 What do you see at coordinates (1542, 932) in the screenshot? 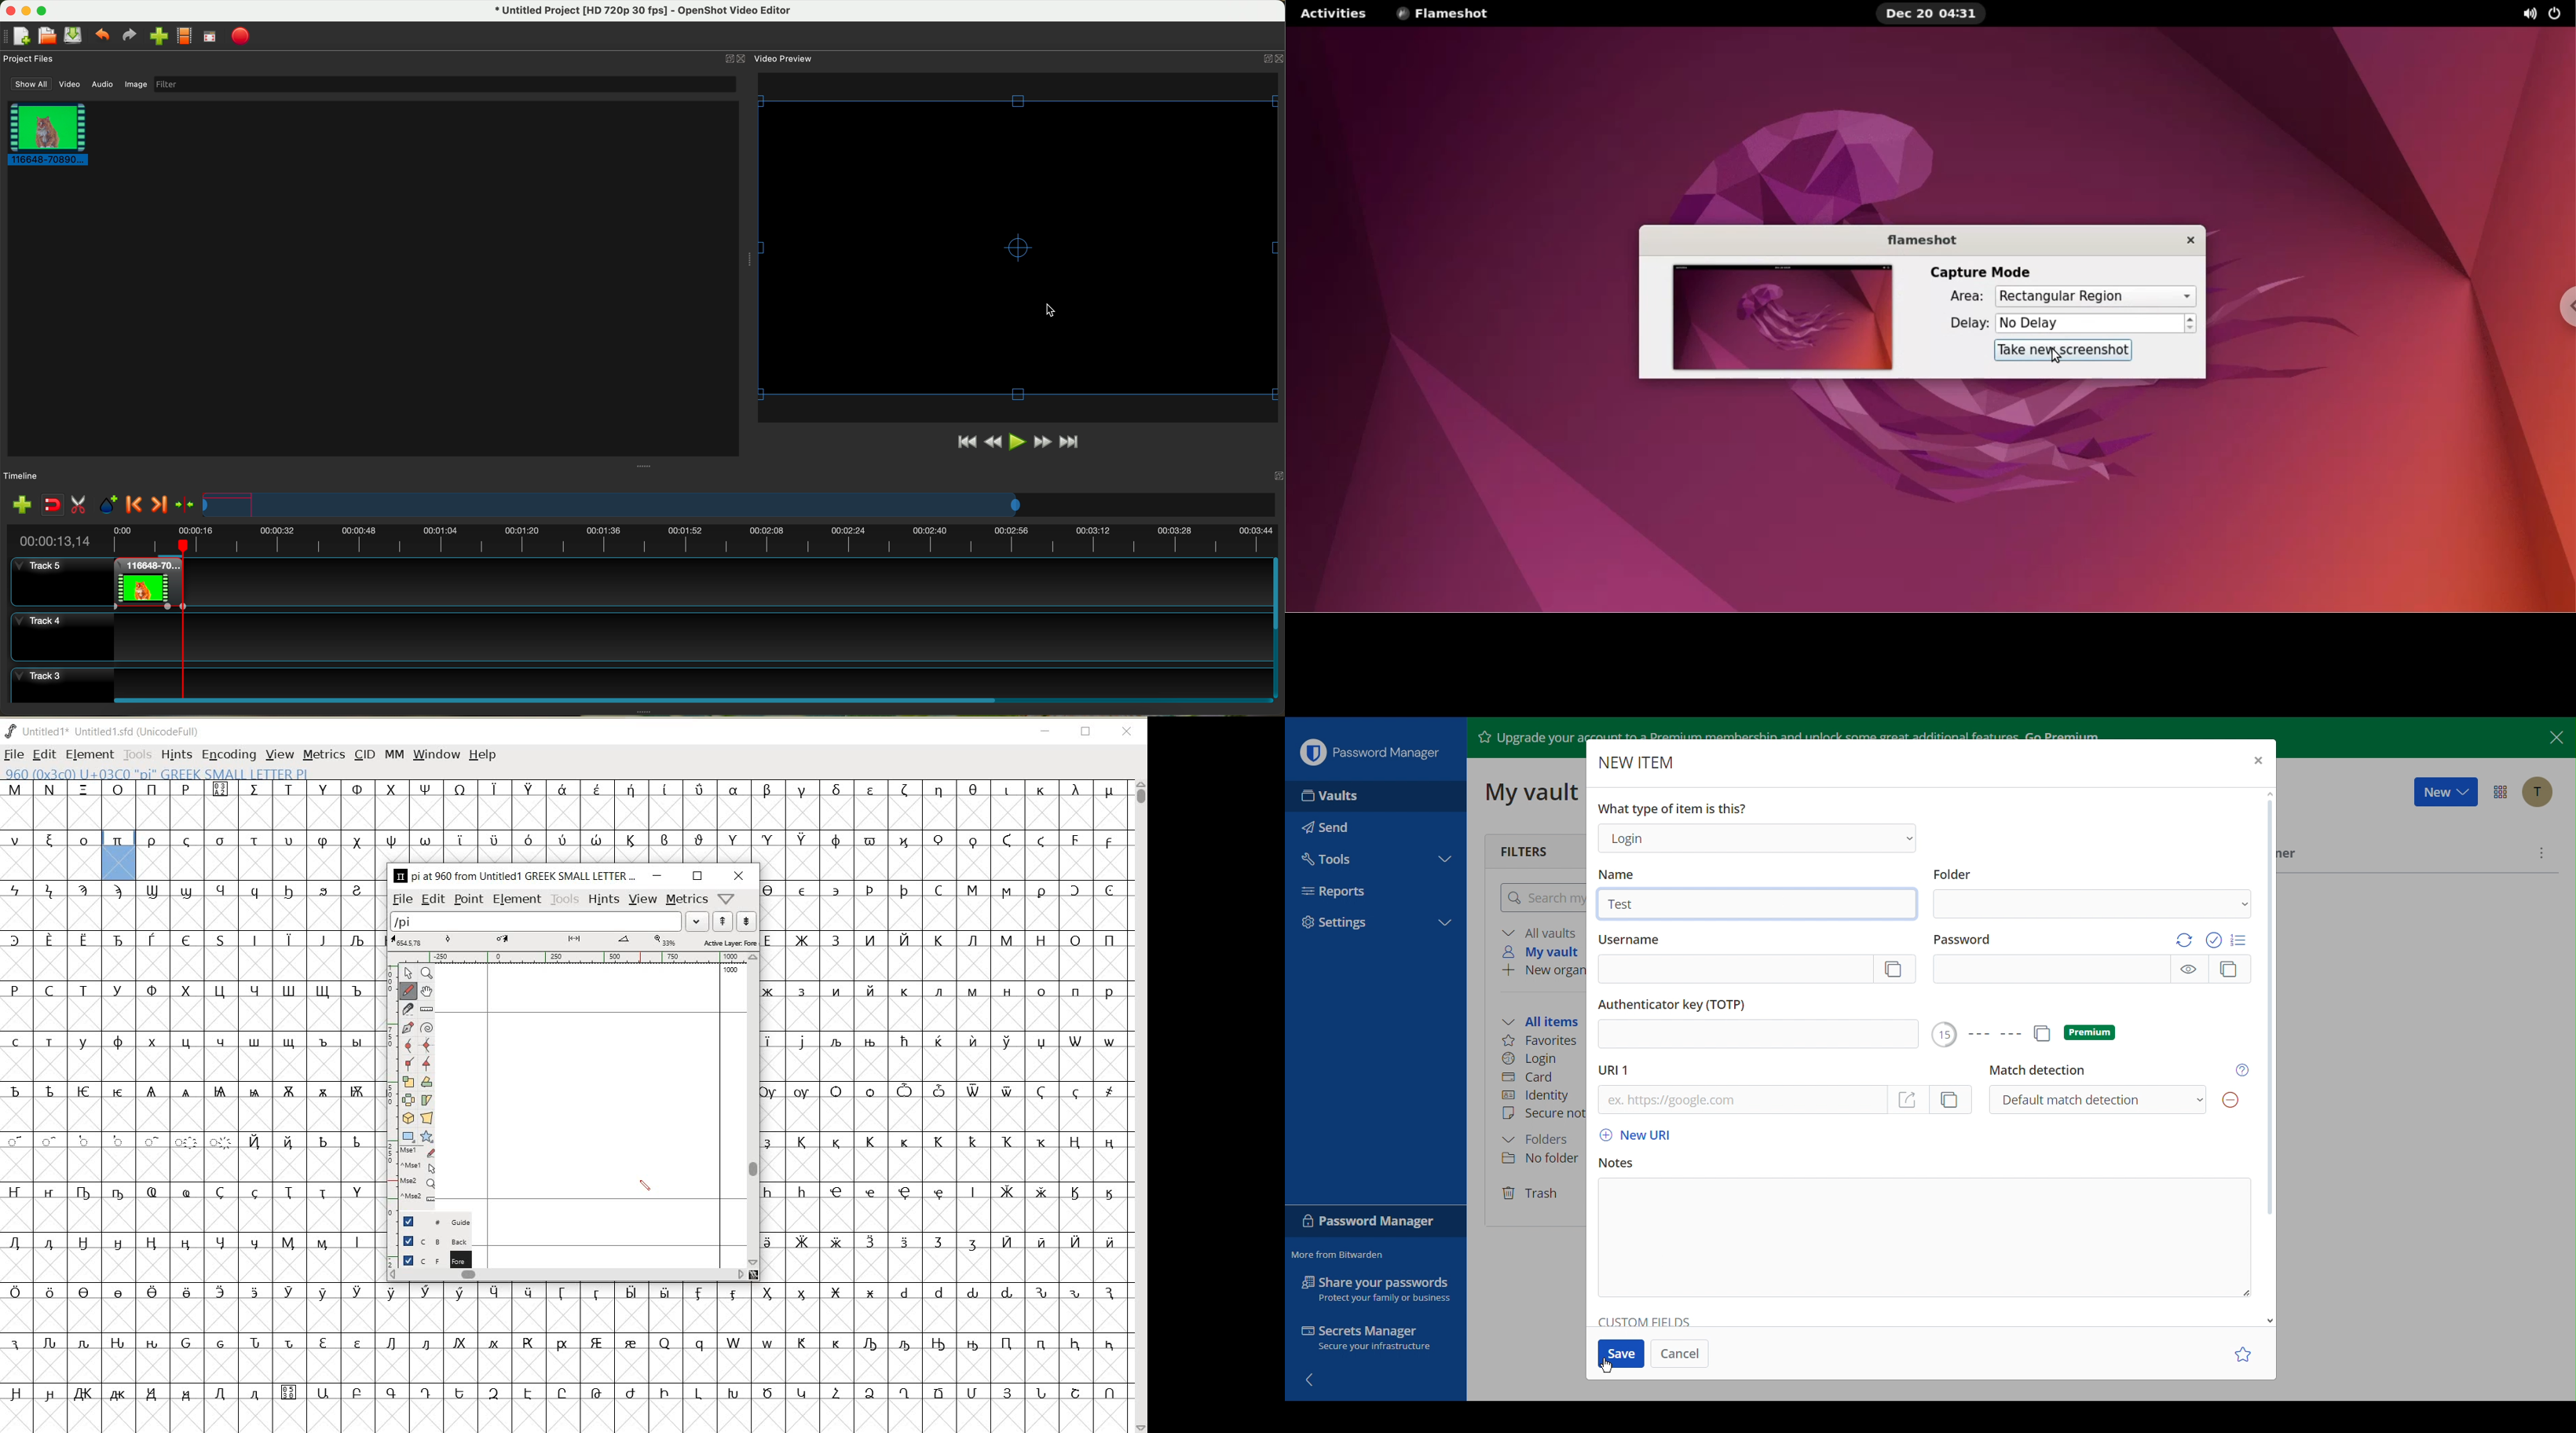
I see `All vaults` at bounding box center [1542, 932].